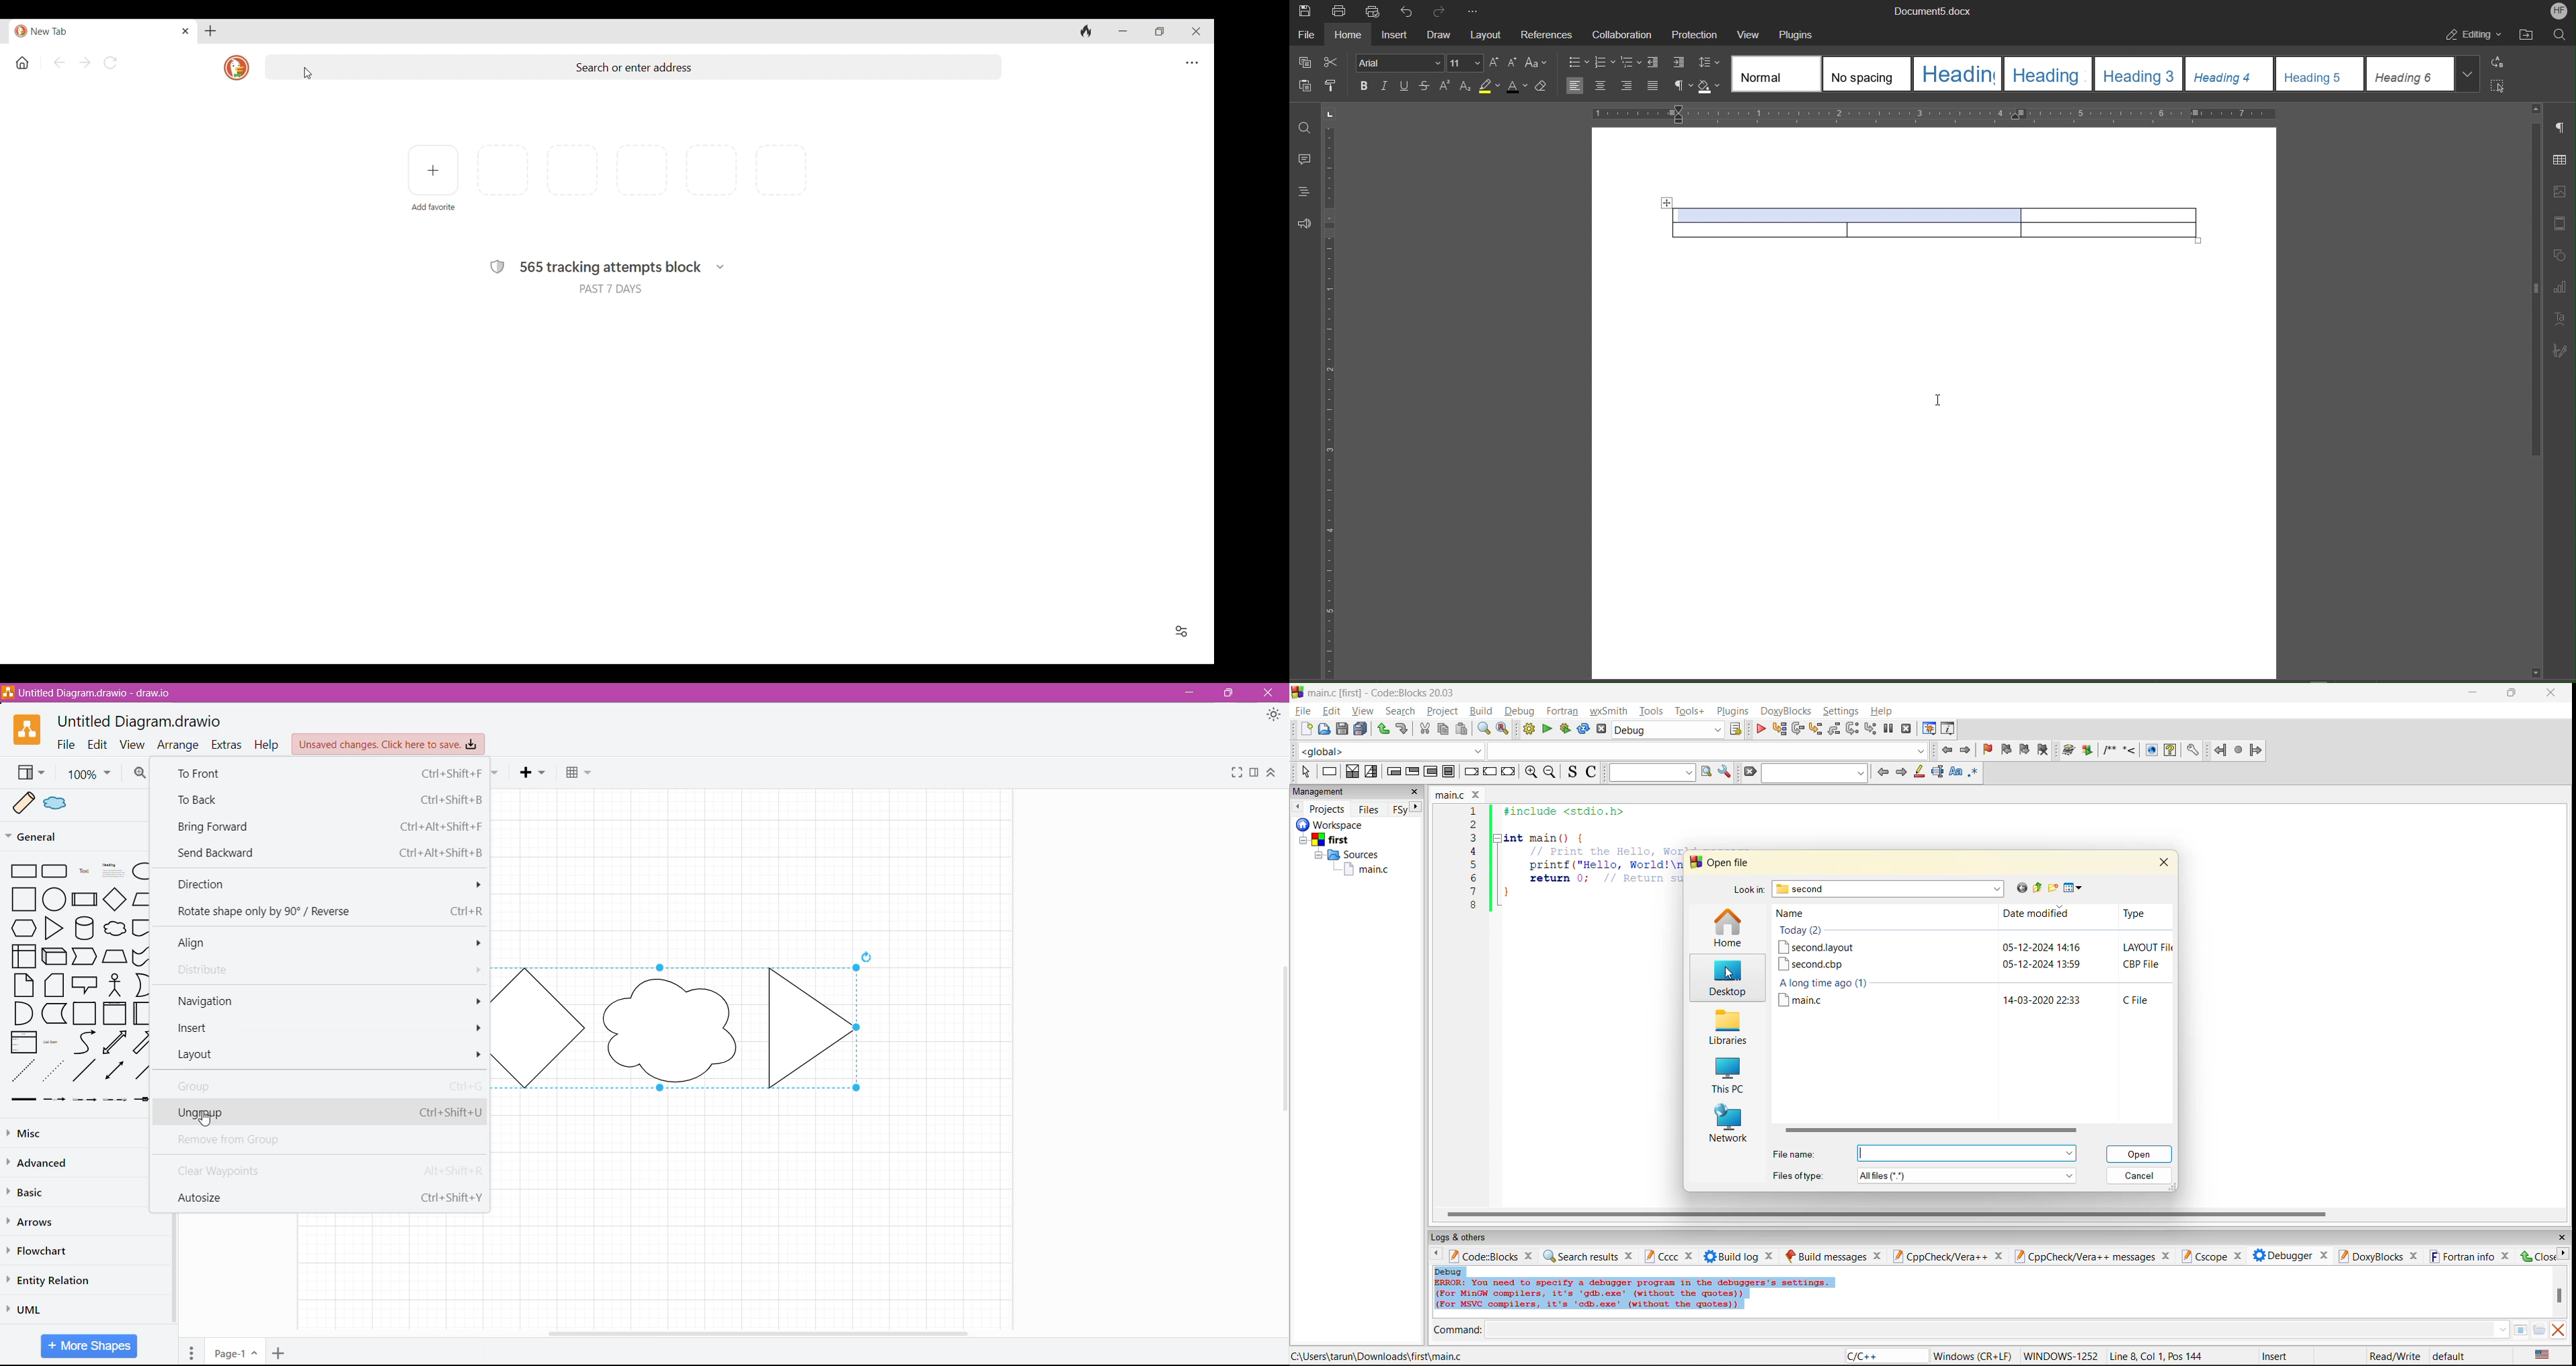 The image size is (2576, 1372). What do you see at coordinates (1949, 729) in the screenshot?
I see `various info` at bounding box center [1949, 729].